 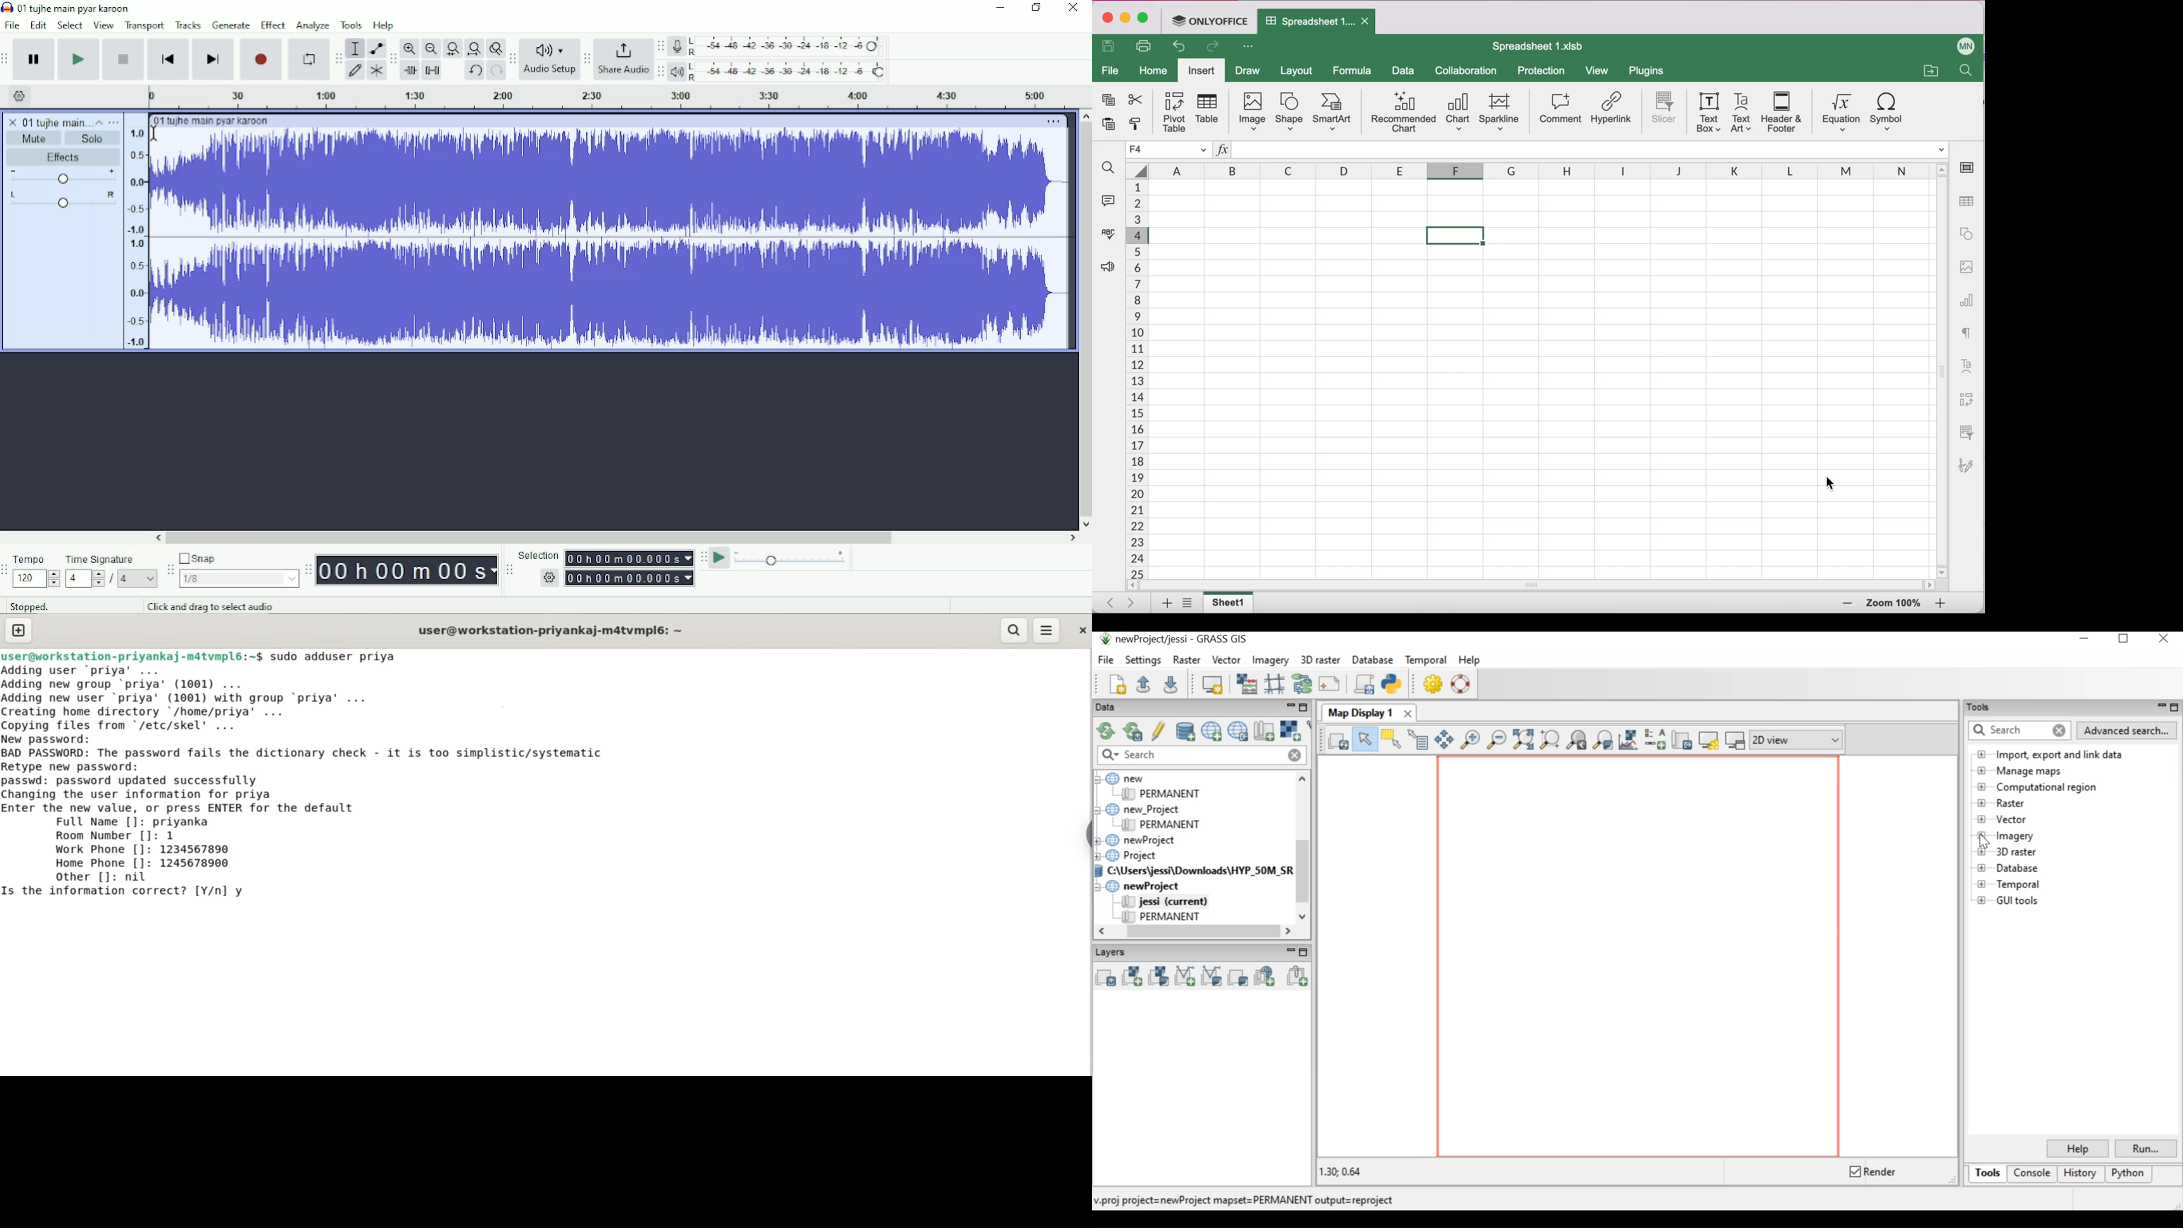 What do you see at coordinates (351, 25) in the screenshot?
I see `Tools` at bounding box center [351, 25].